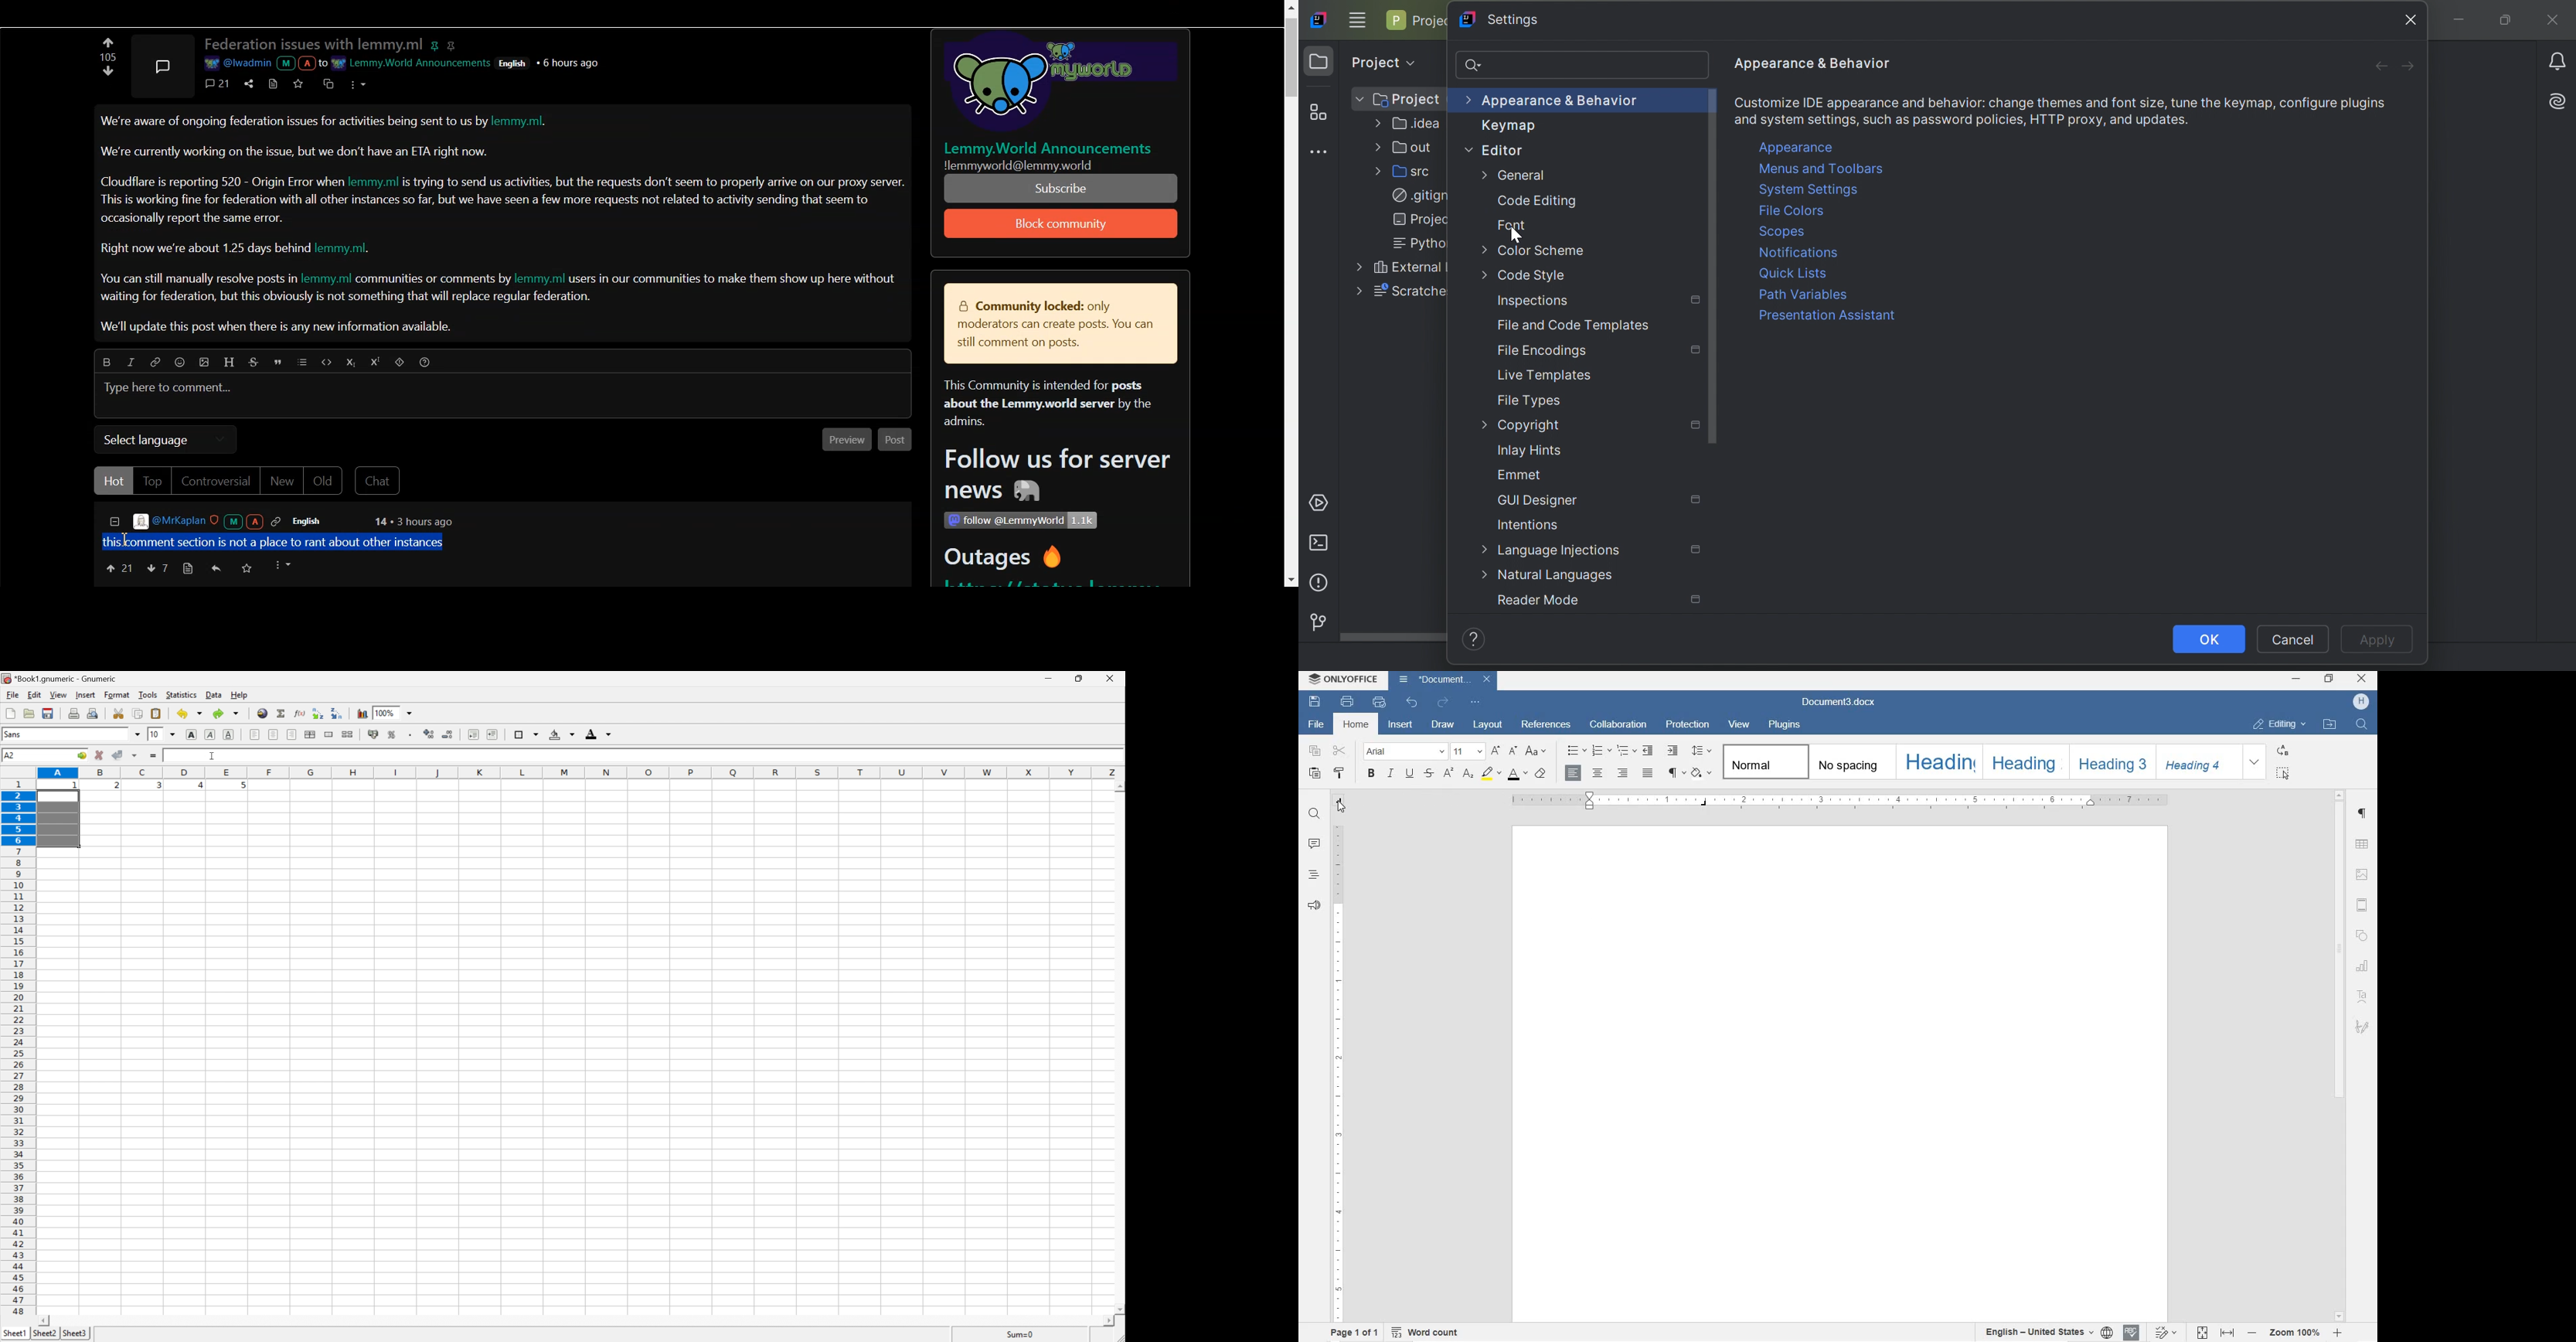 The height and width of the screenshot is (1344, 2576). What do you see at coordinates (241, 787) in the screenshot?
I see `5` at bounding box center [241, 787].